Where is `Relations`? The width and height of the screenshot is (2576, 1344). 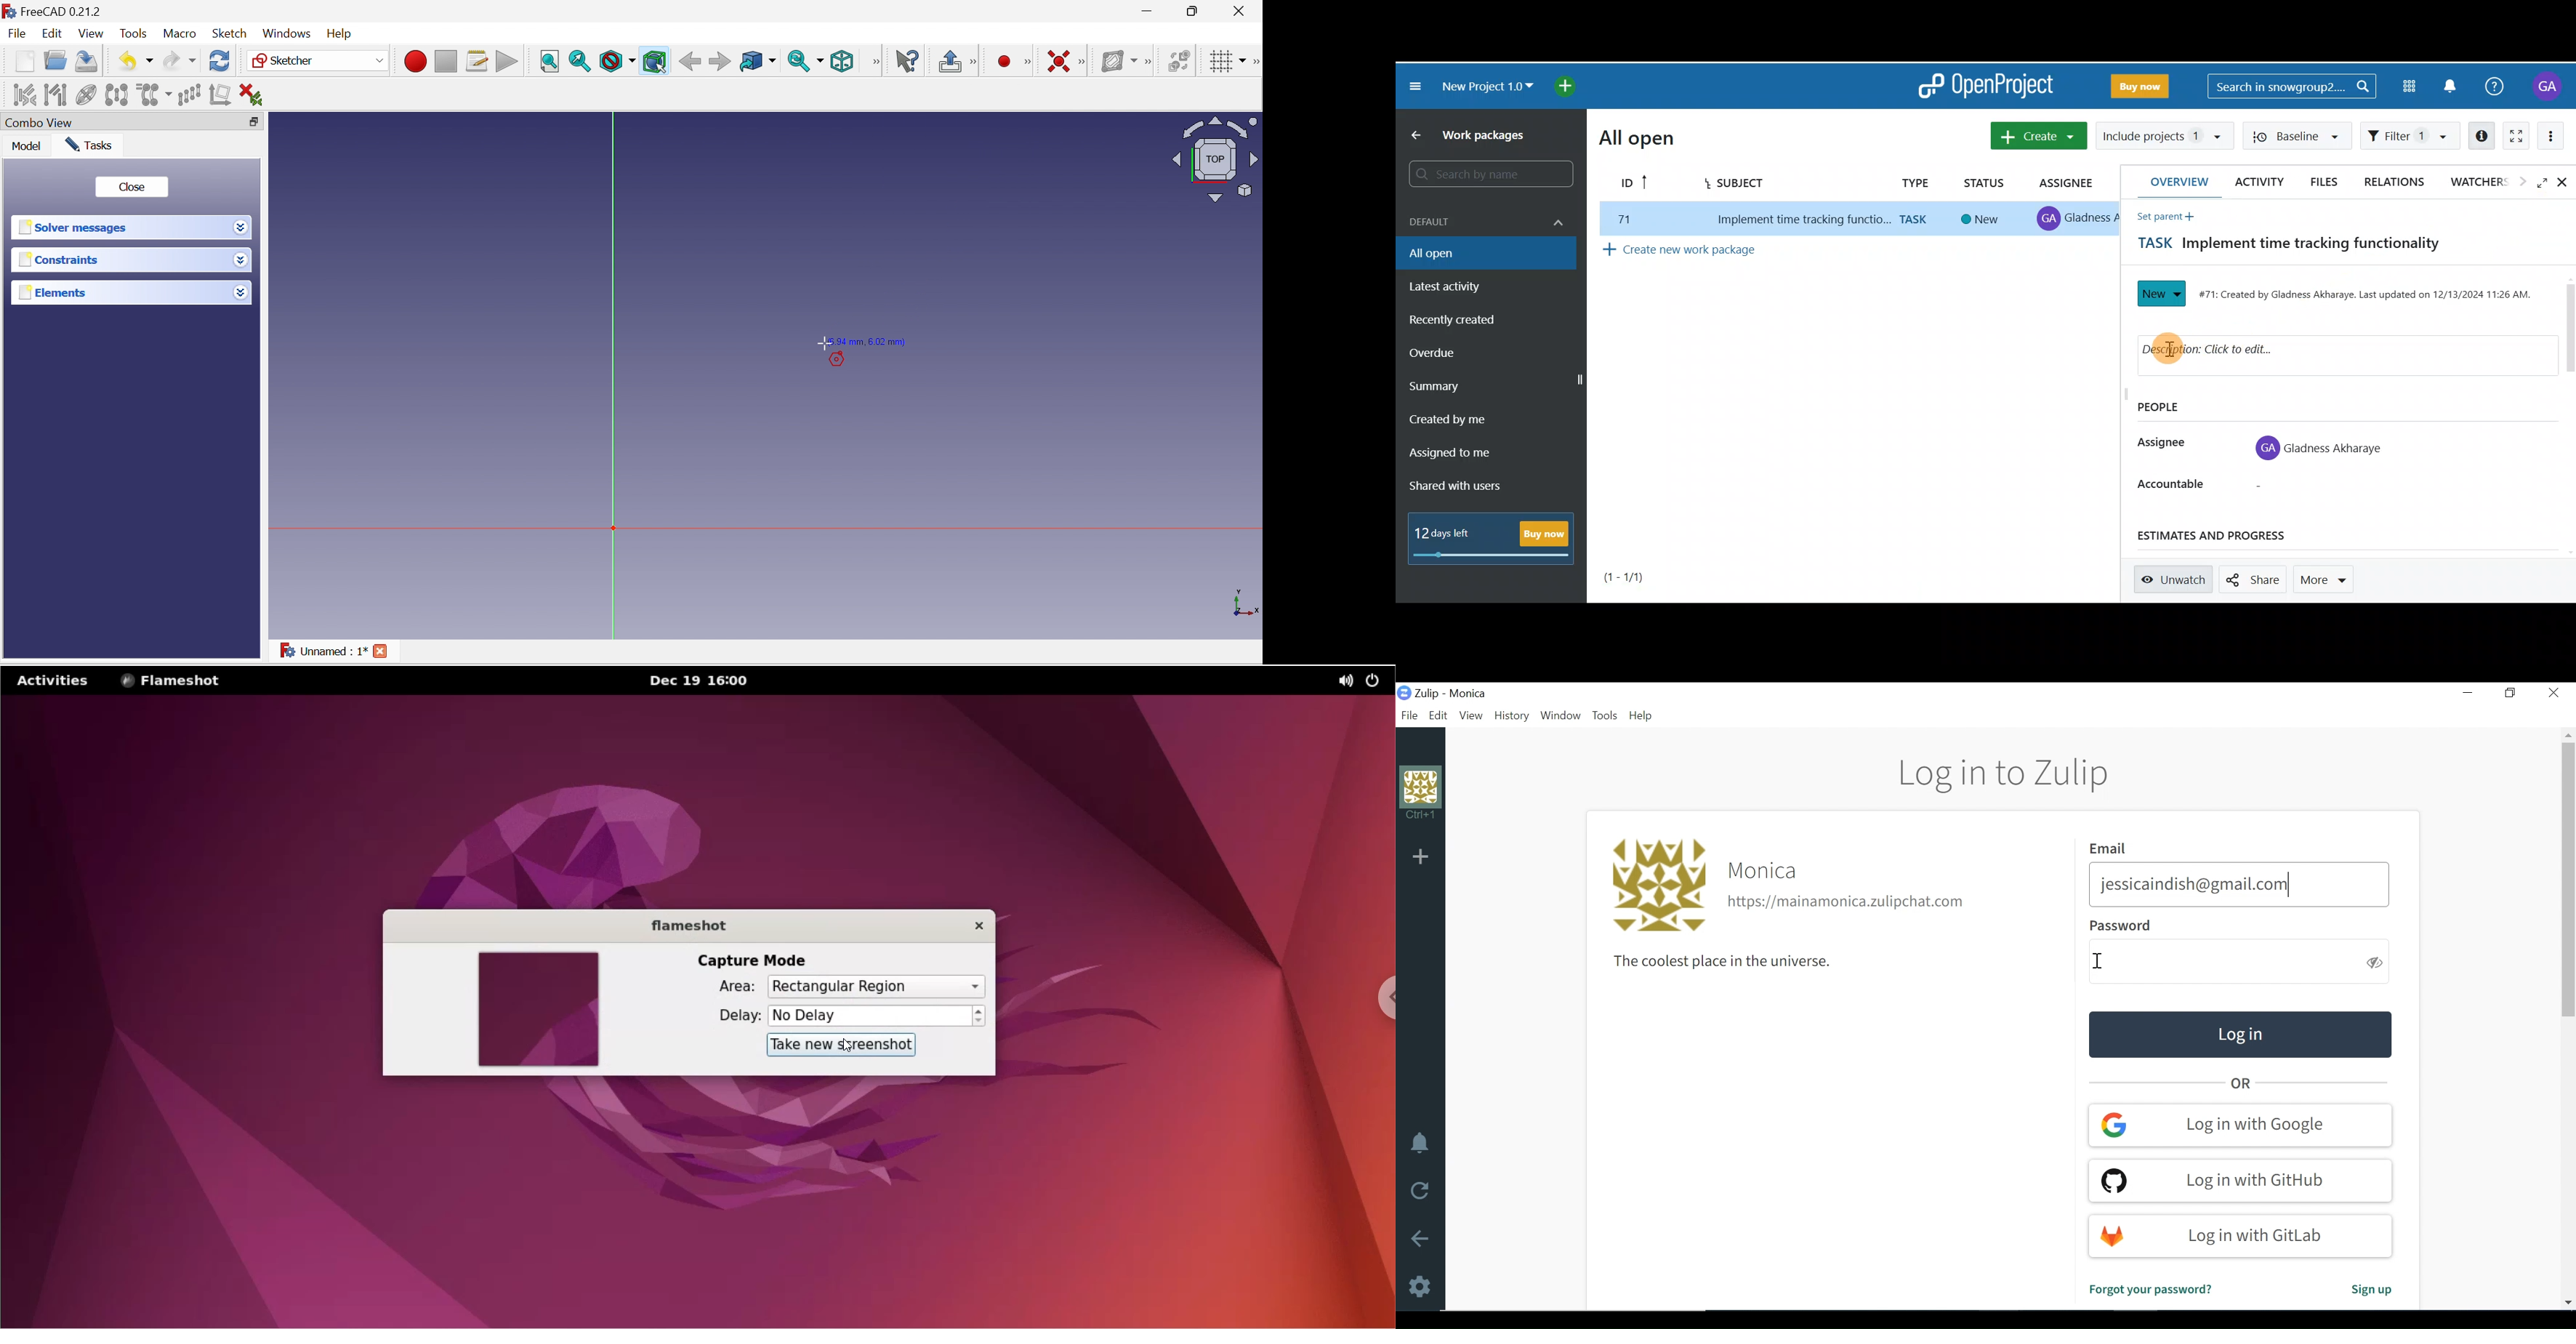
Relations is located at coordinates (2396, 181).